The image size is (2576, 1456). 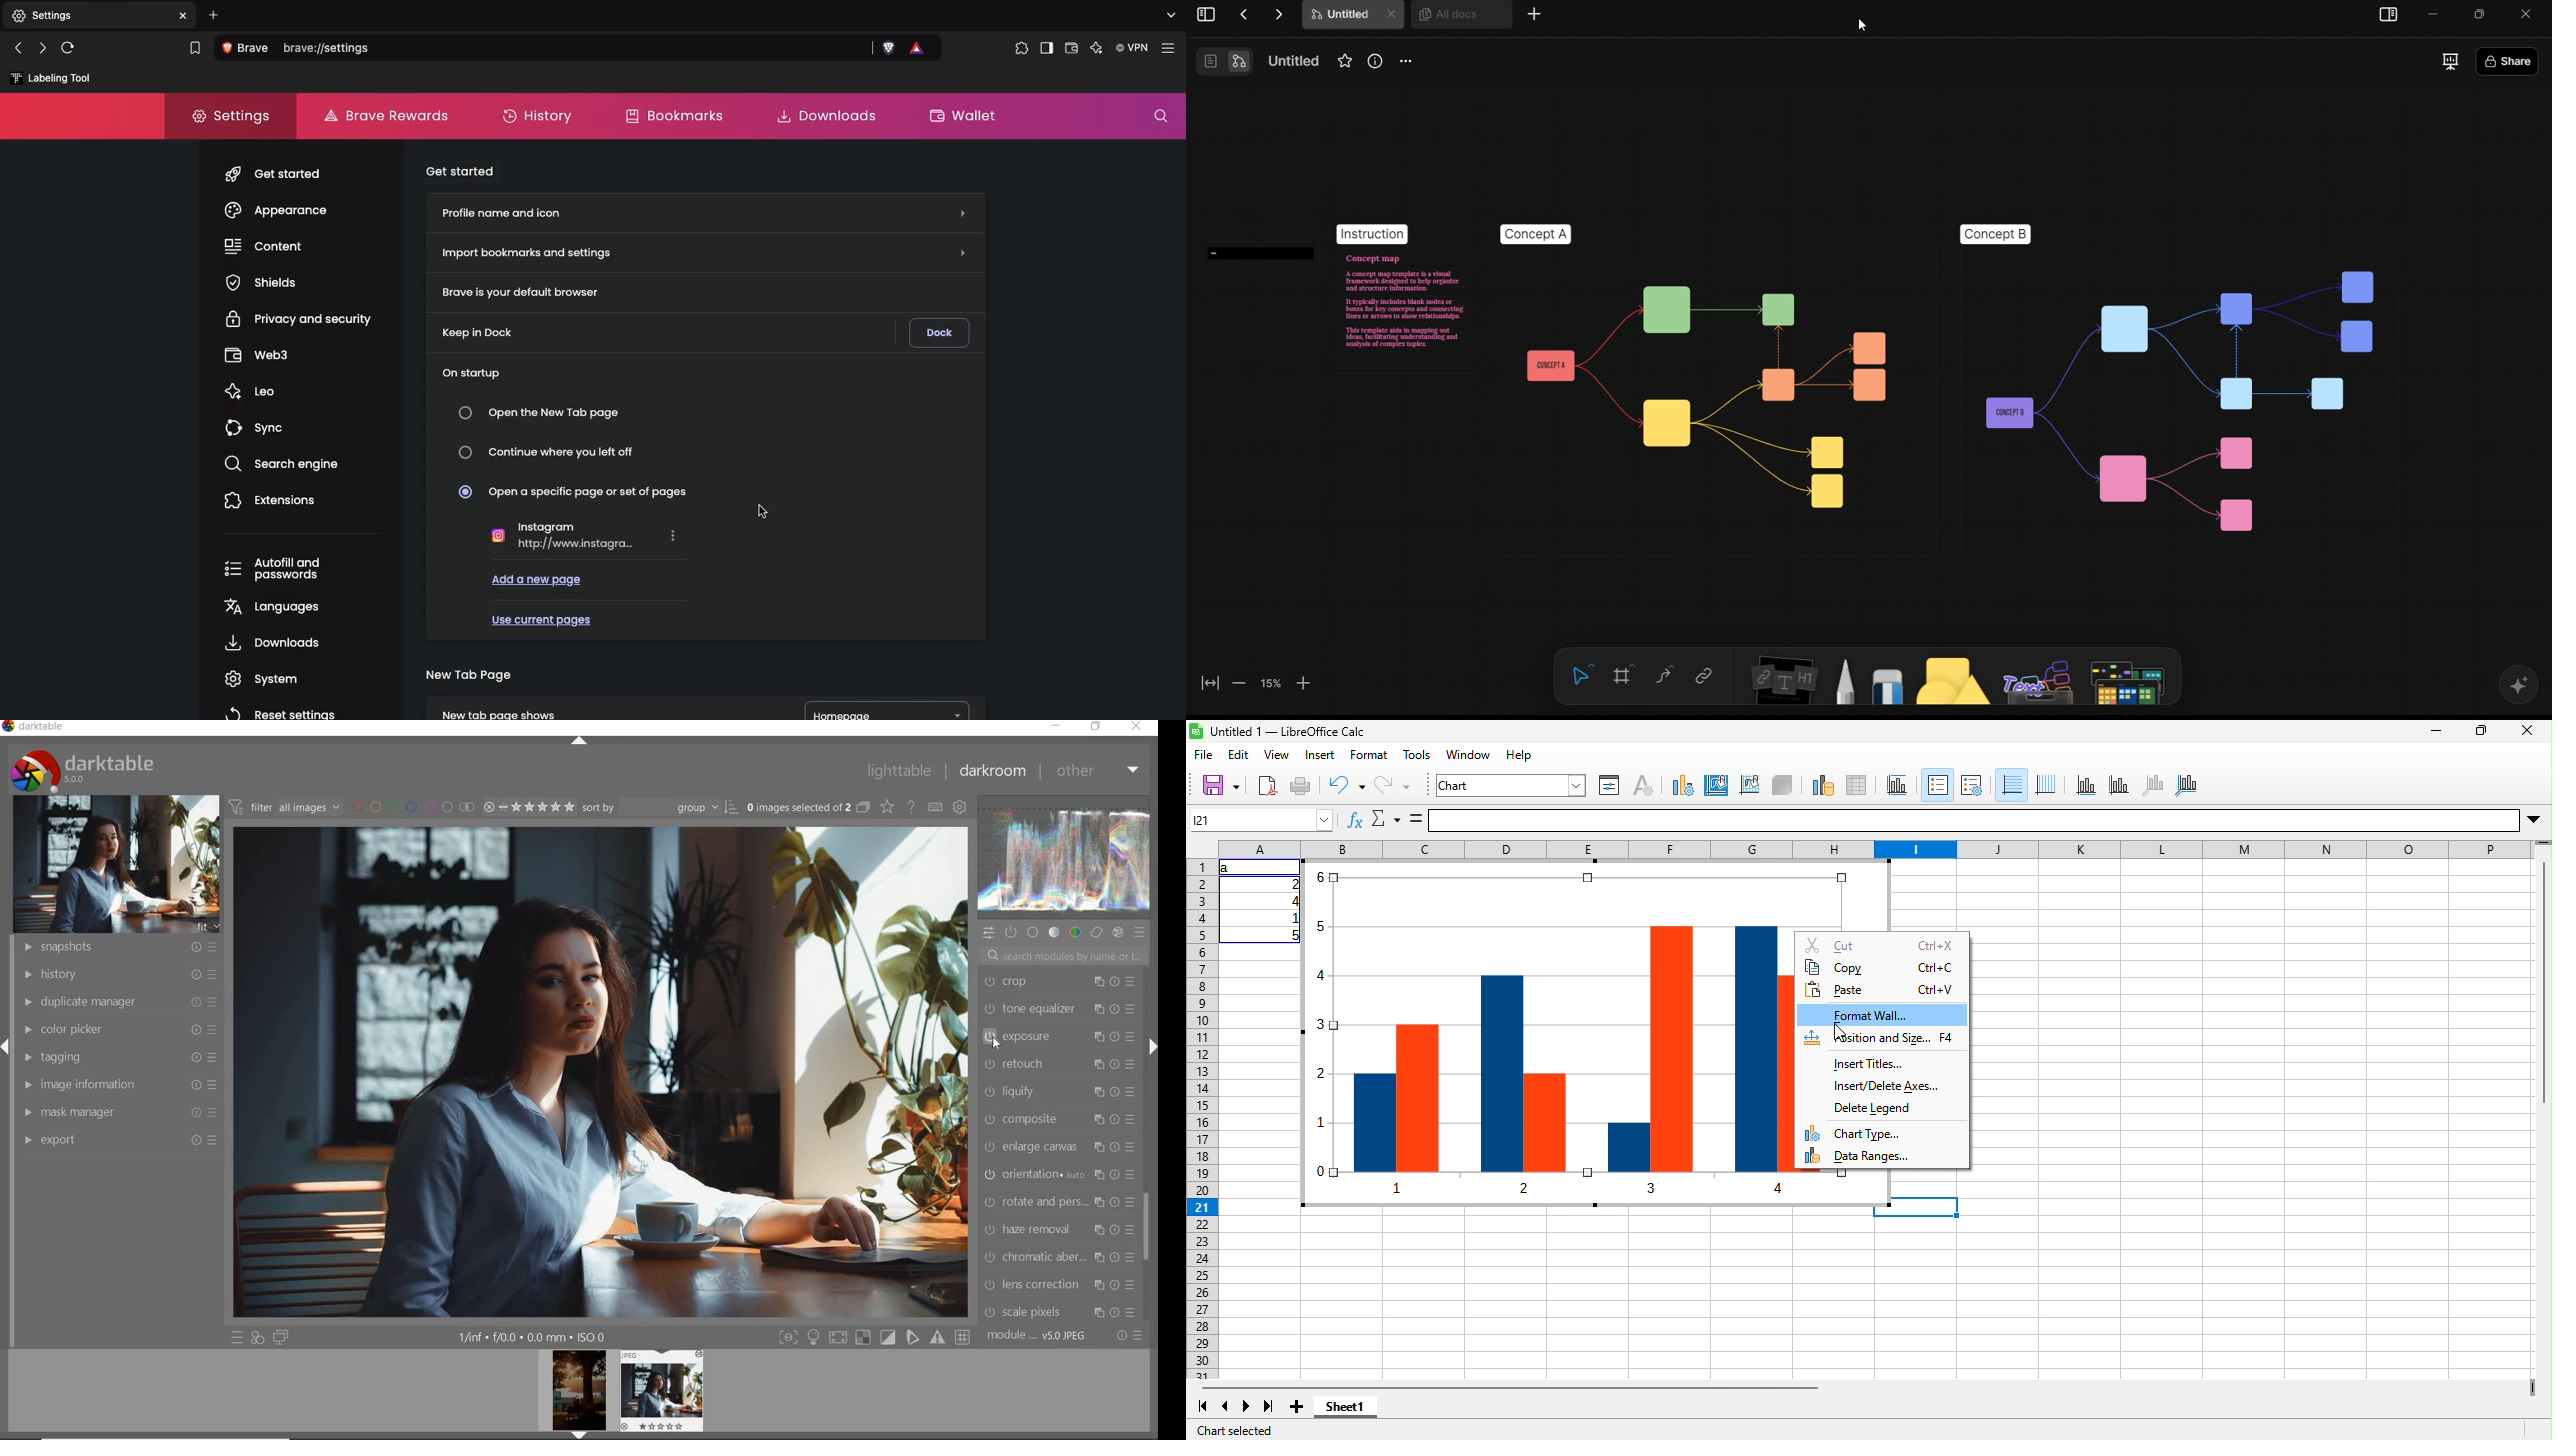 I want to click on title, so click(x=1898, y=787).